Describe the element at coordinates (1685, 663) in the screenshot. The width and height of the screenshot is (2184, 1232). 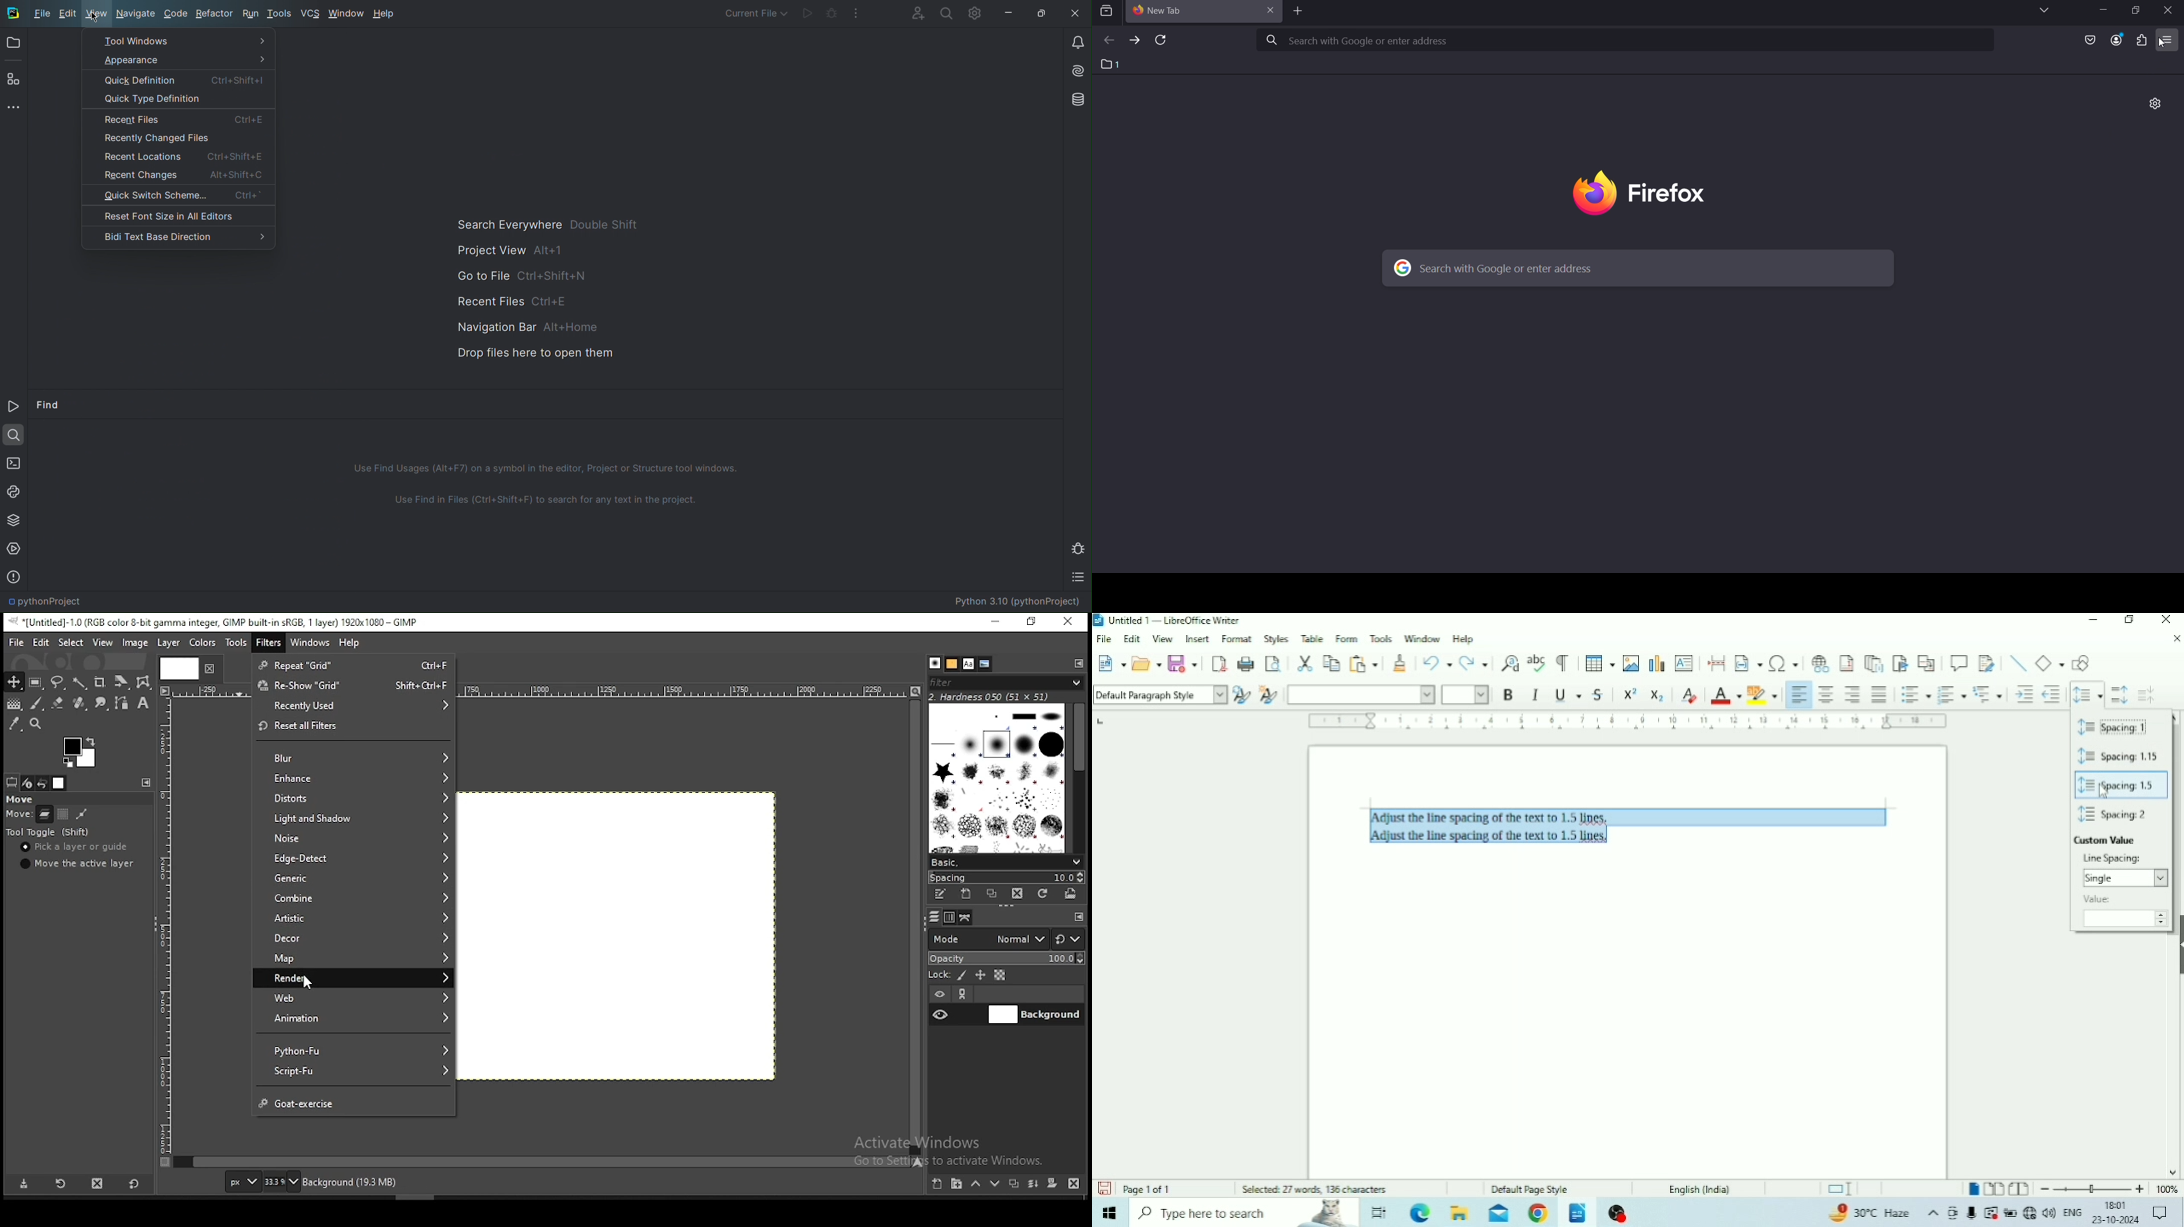
I see `Insert Text Box` at that location.